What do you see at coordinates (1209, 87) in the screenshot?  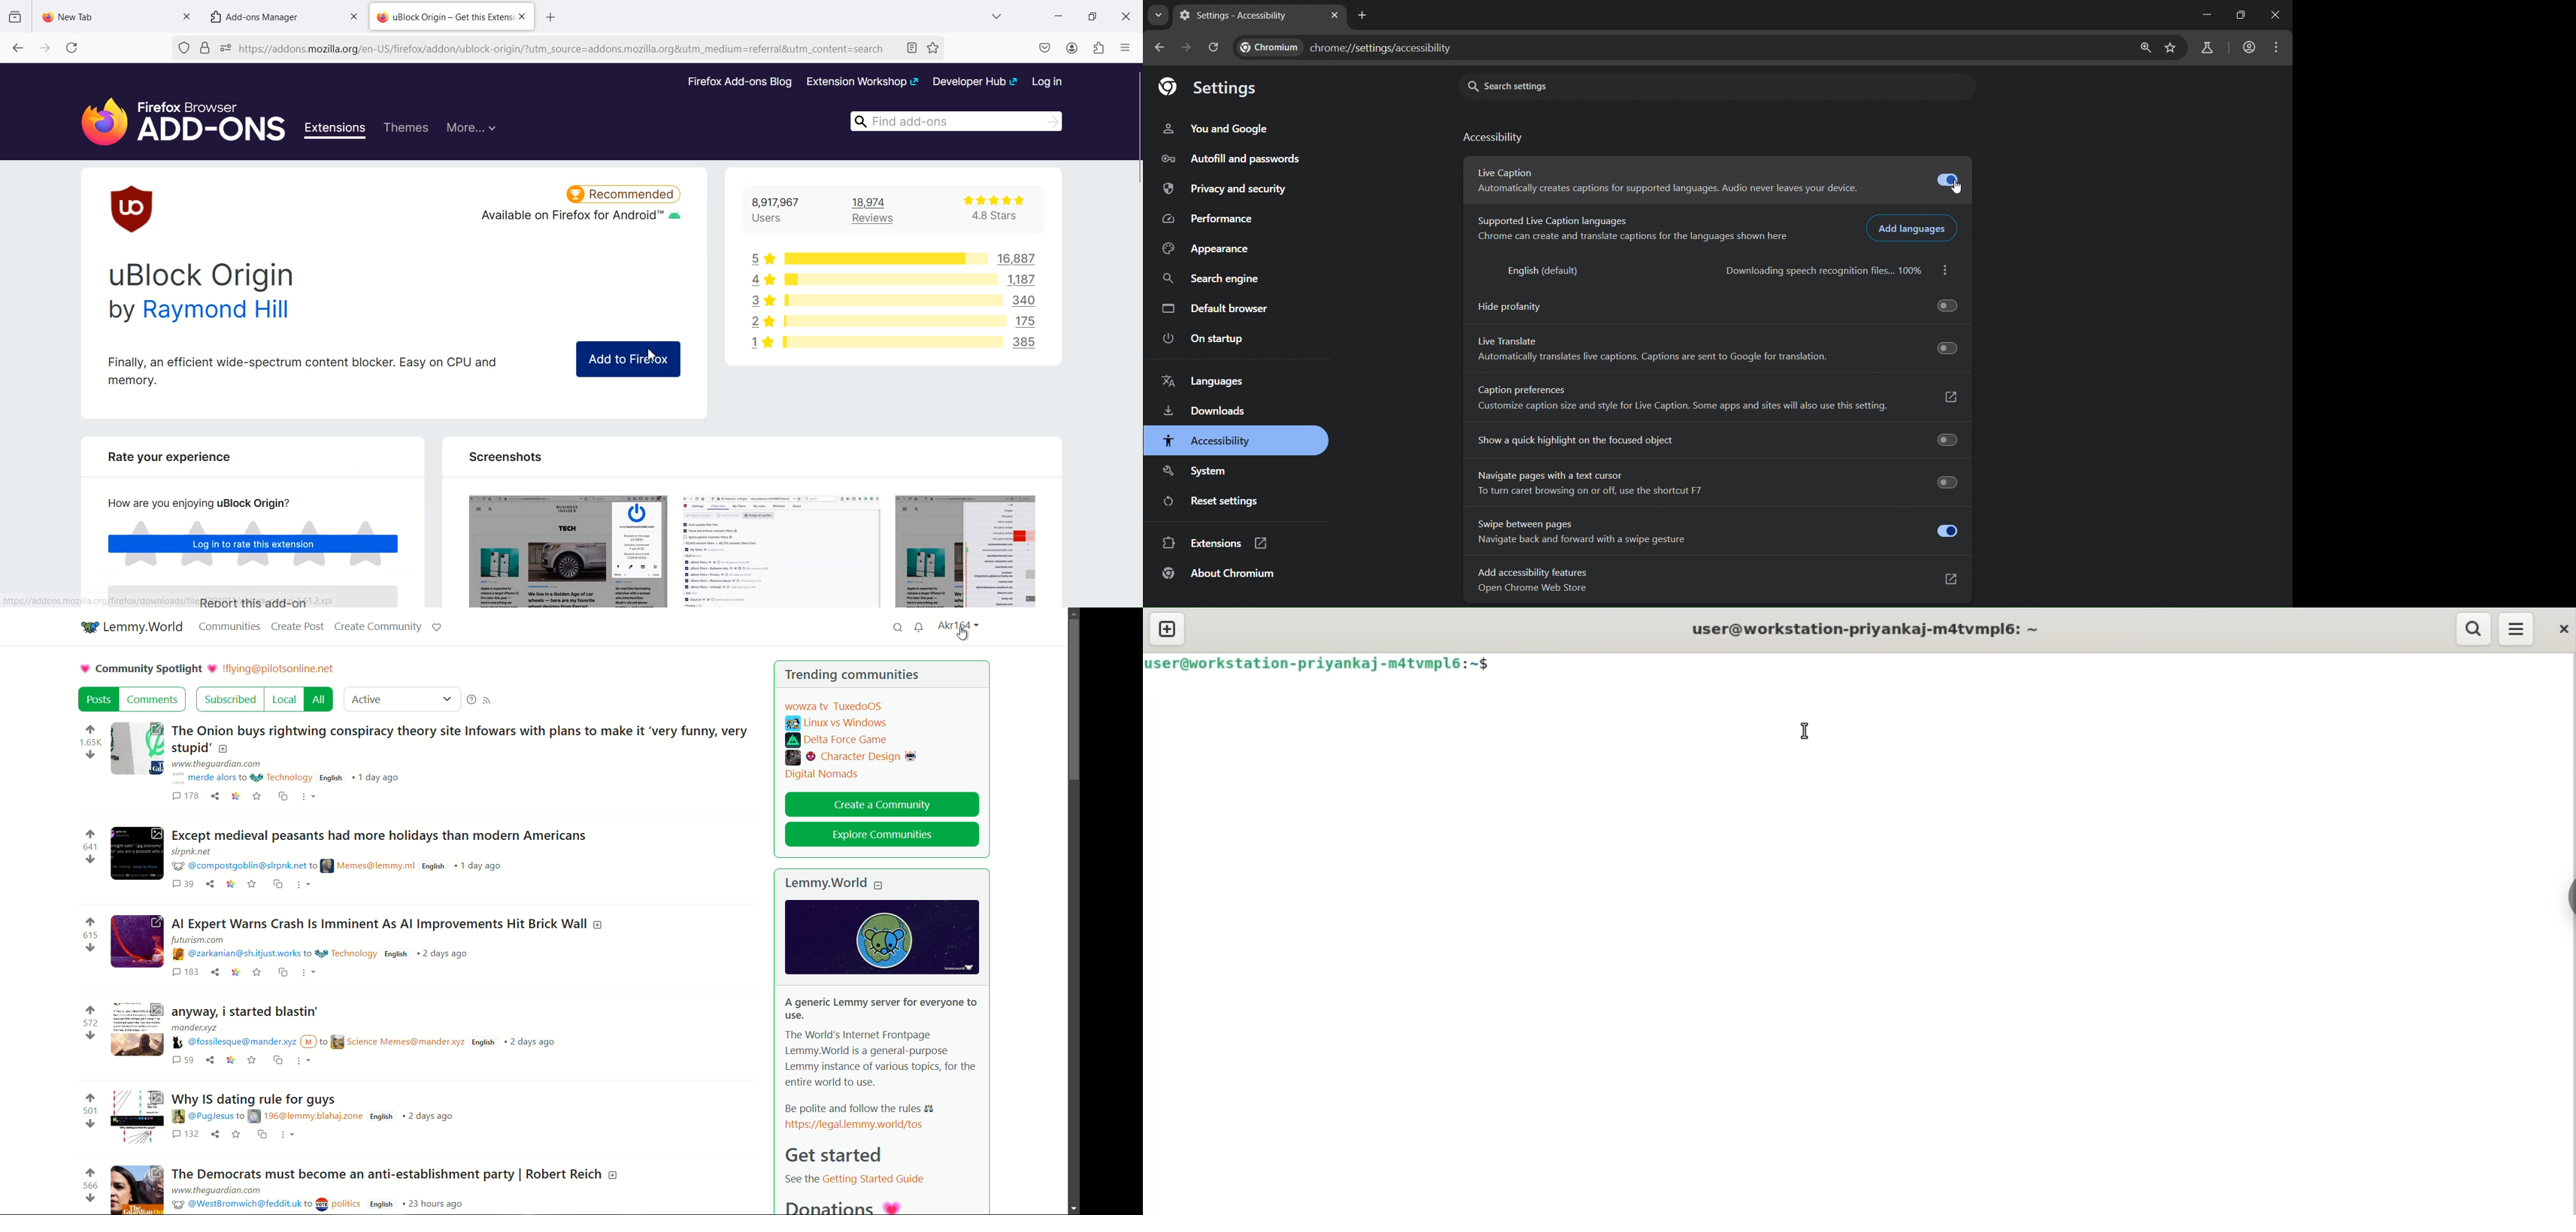 I see `settings` at bounding box center [1209, 87].